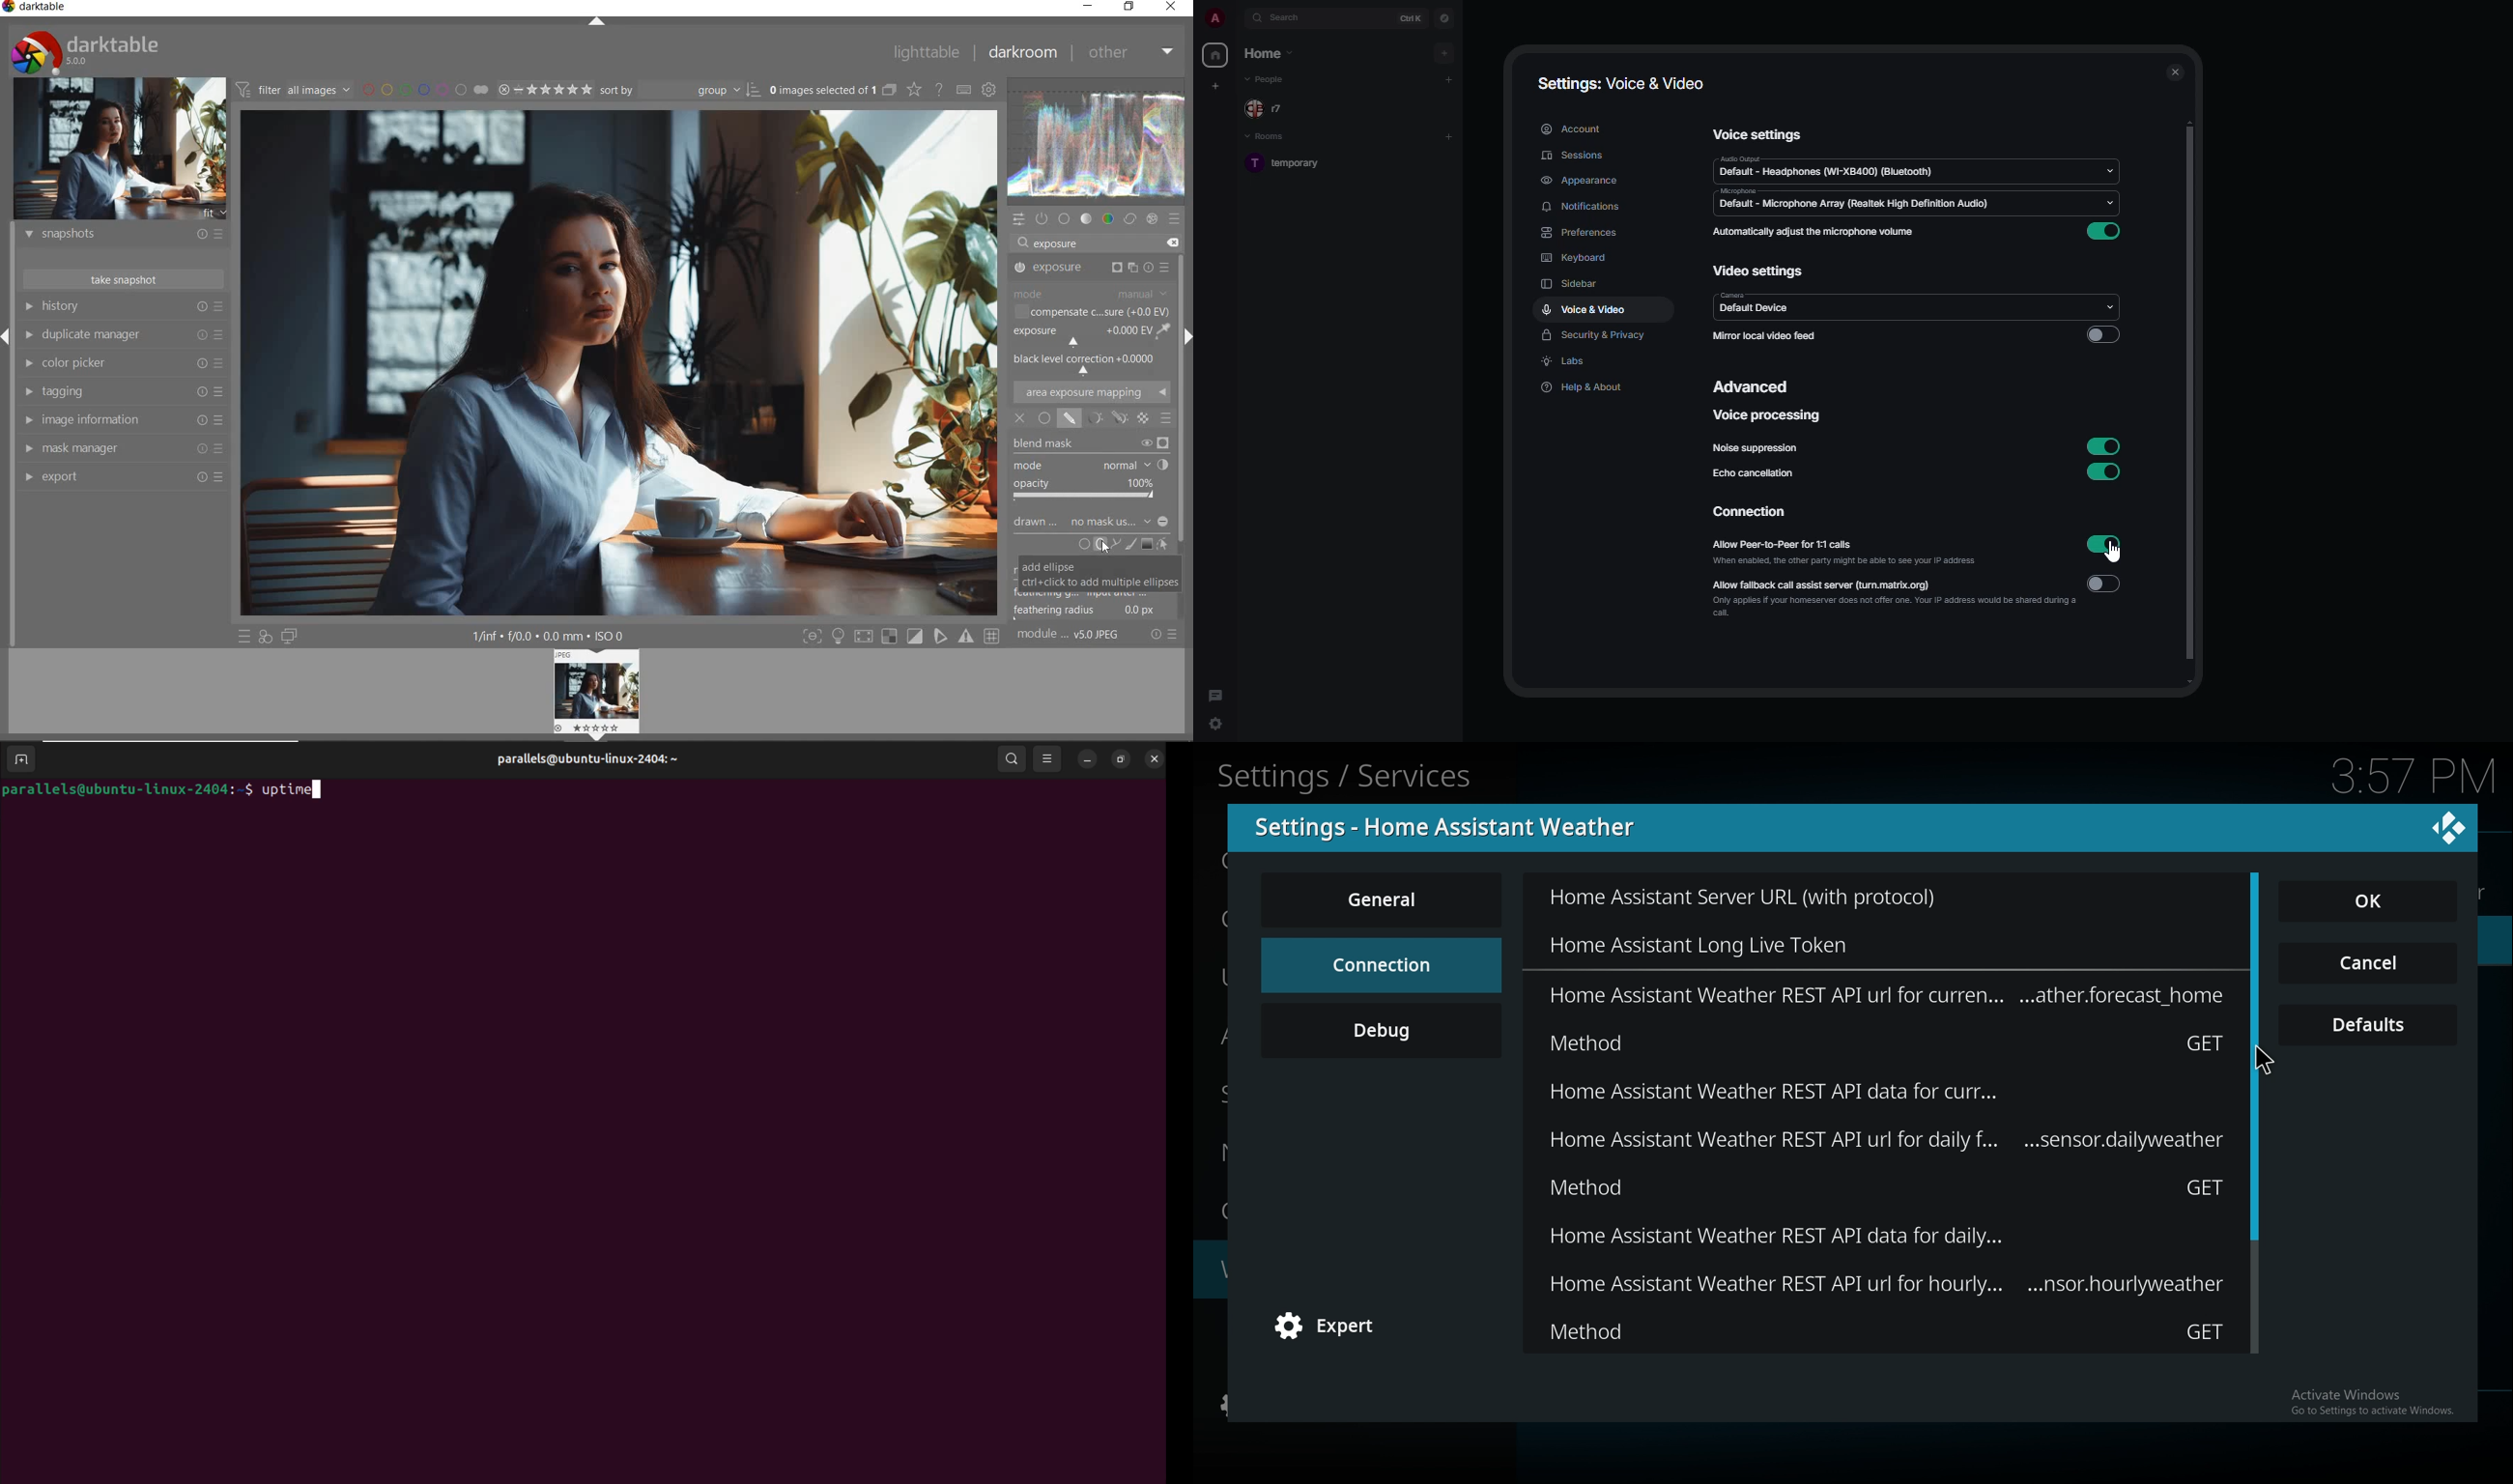 The width and height of the screenshot is (2520, 1484). Describe the element at coordinates (596, 21) in the screenshot. I see `expand/collapse` at that location.